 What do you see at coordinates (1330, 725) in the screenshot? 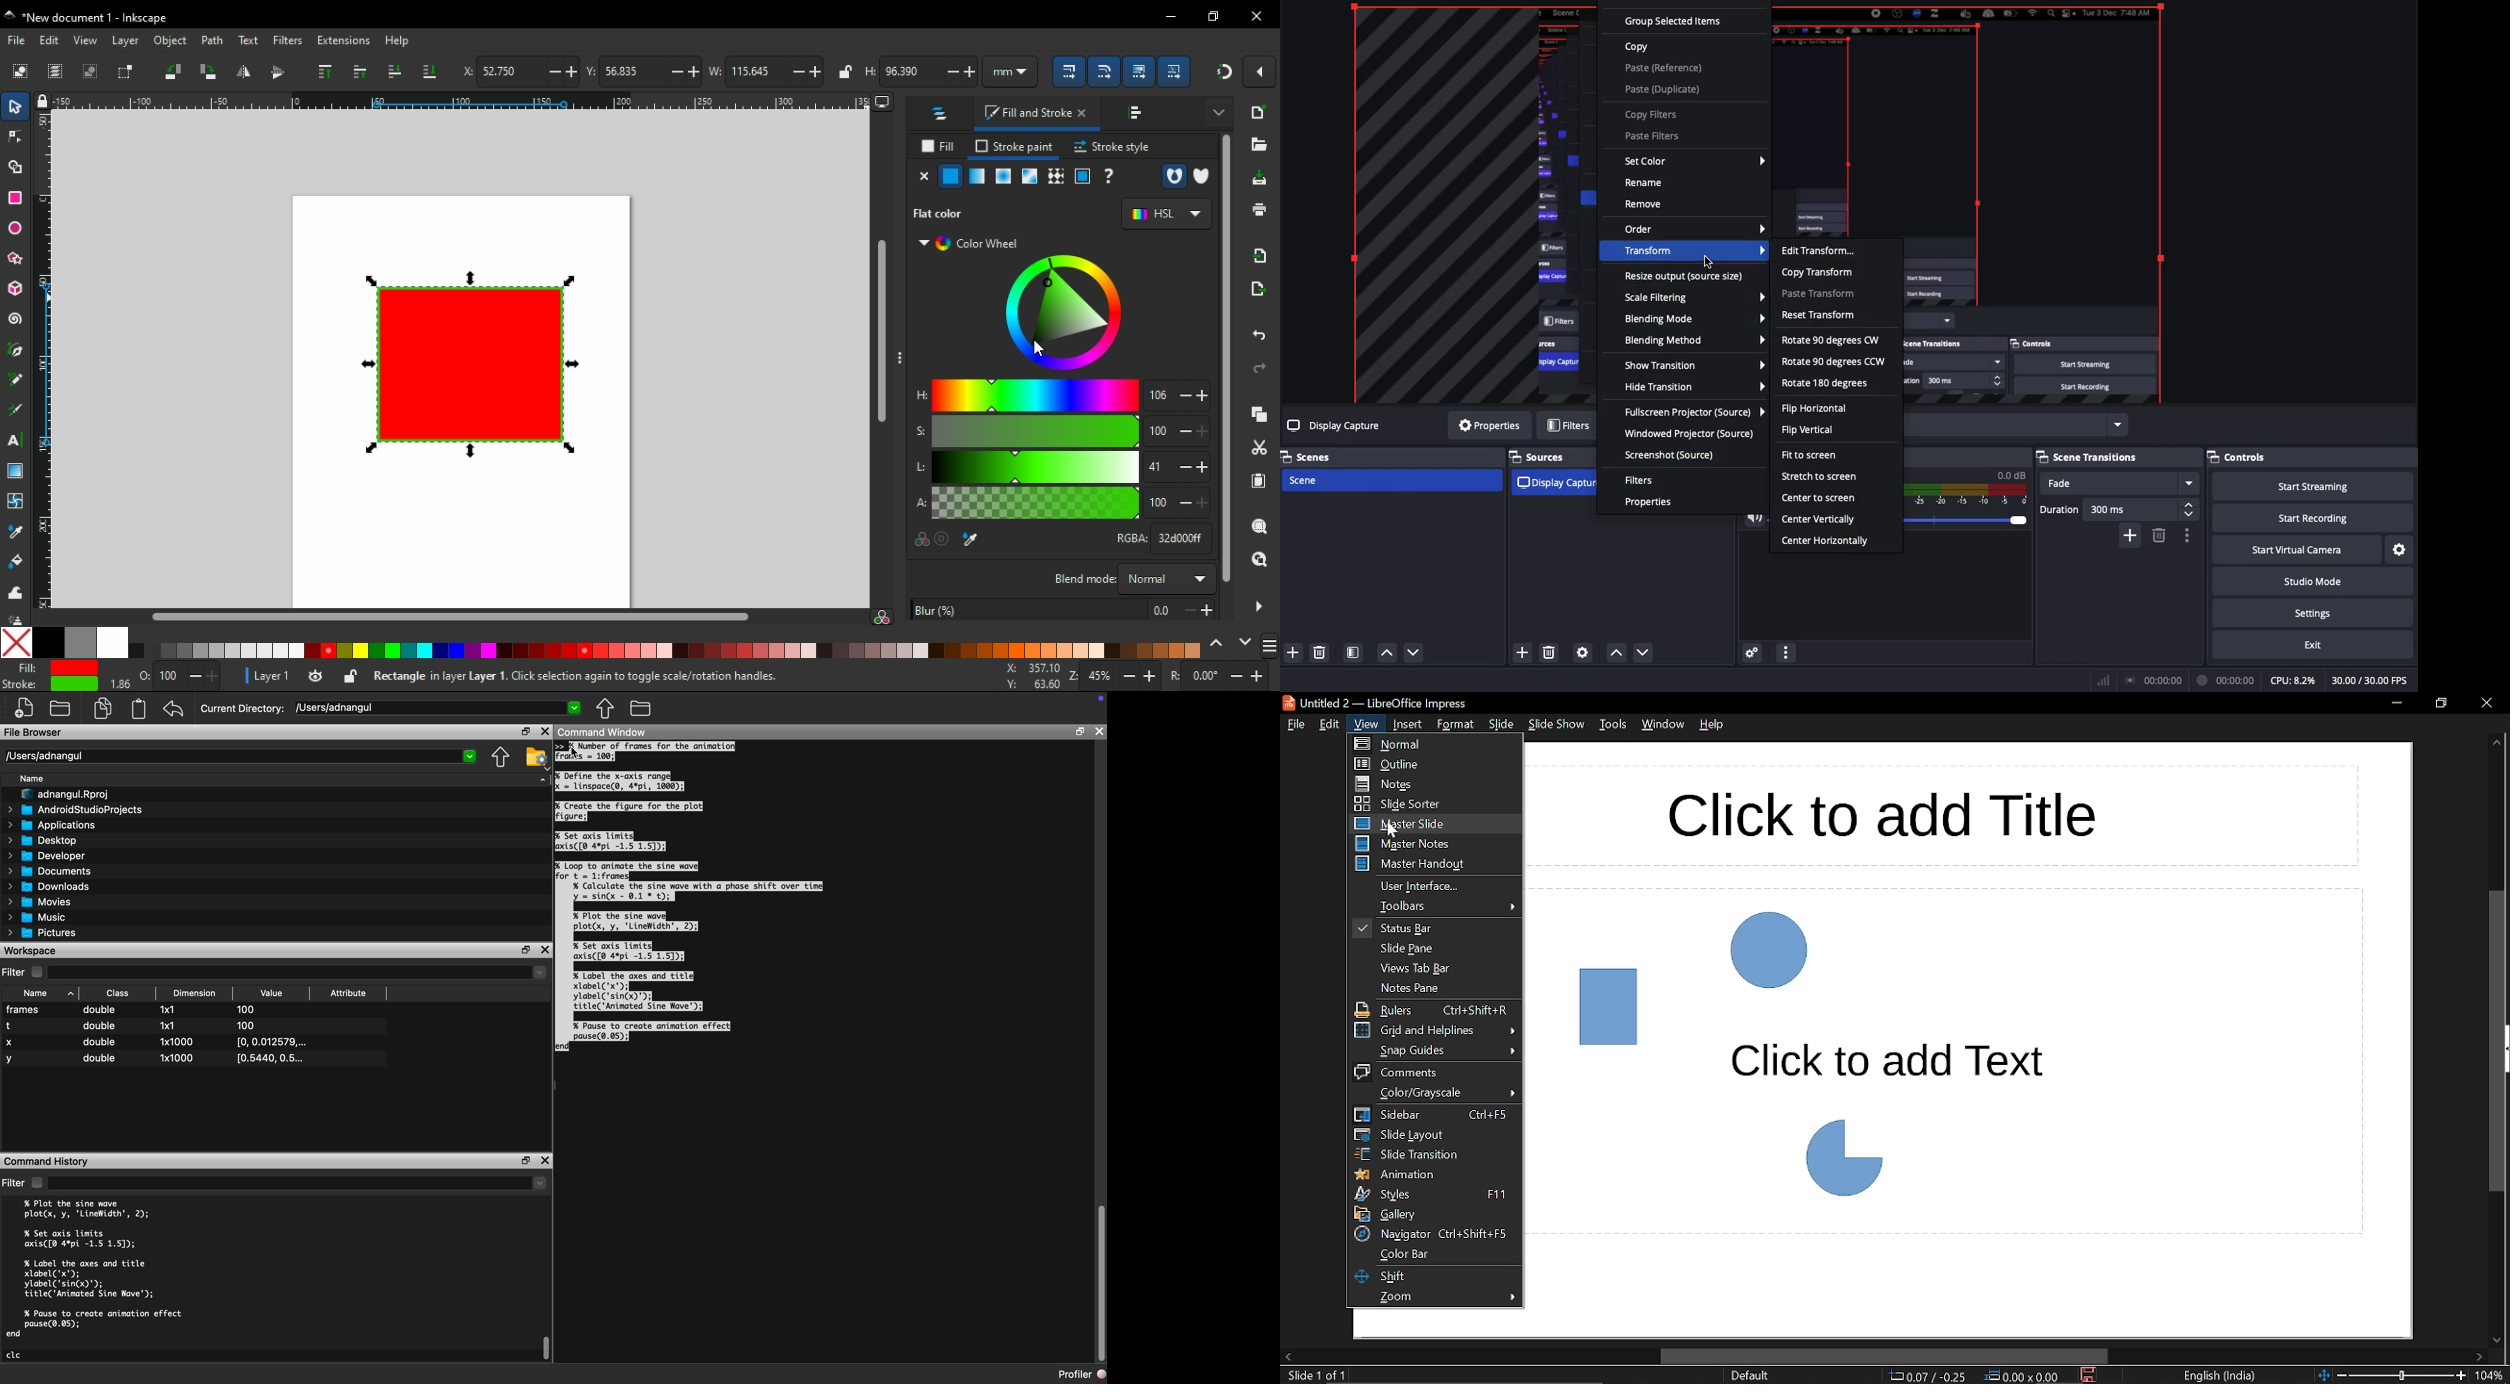
I see `Edit` at bounding box center [1330, 725].